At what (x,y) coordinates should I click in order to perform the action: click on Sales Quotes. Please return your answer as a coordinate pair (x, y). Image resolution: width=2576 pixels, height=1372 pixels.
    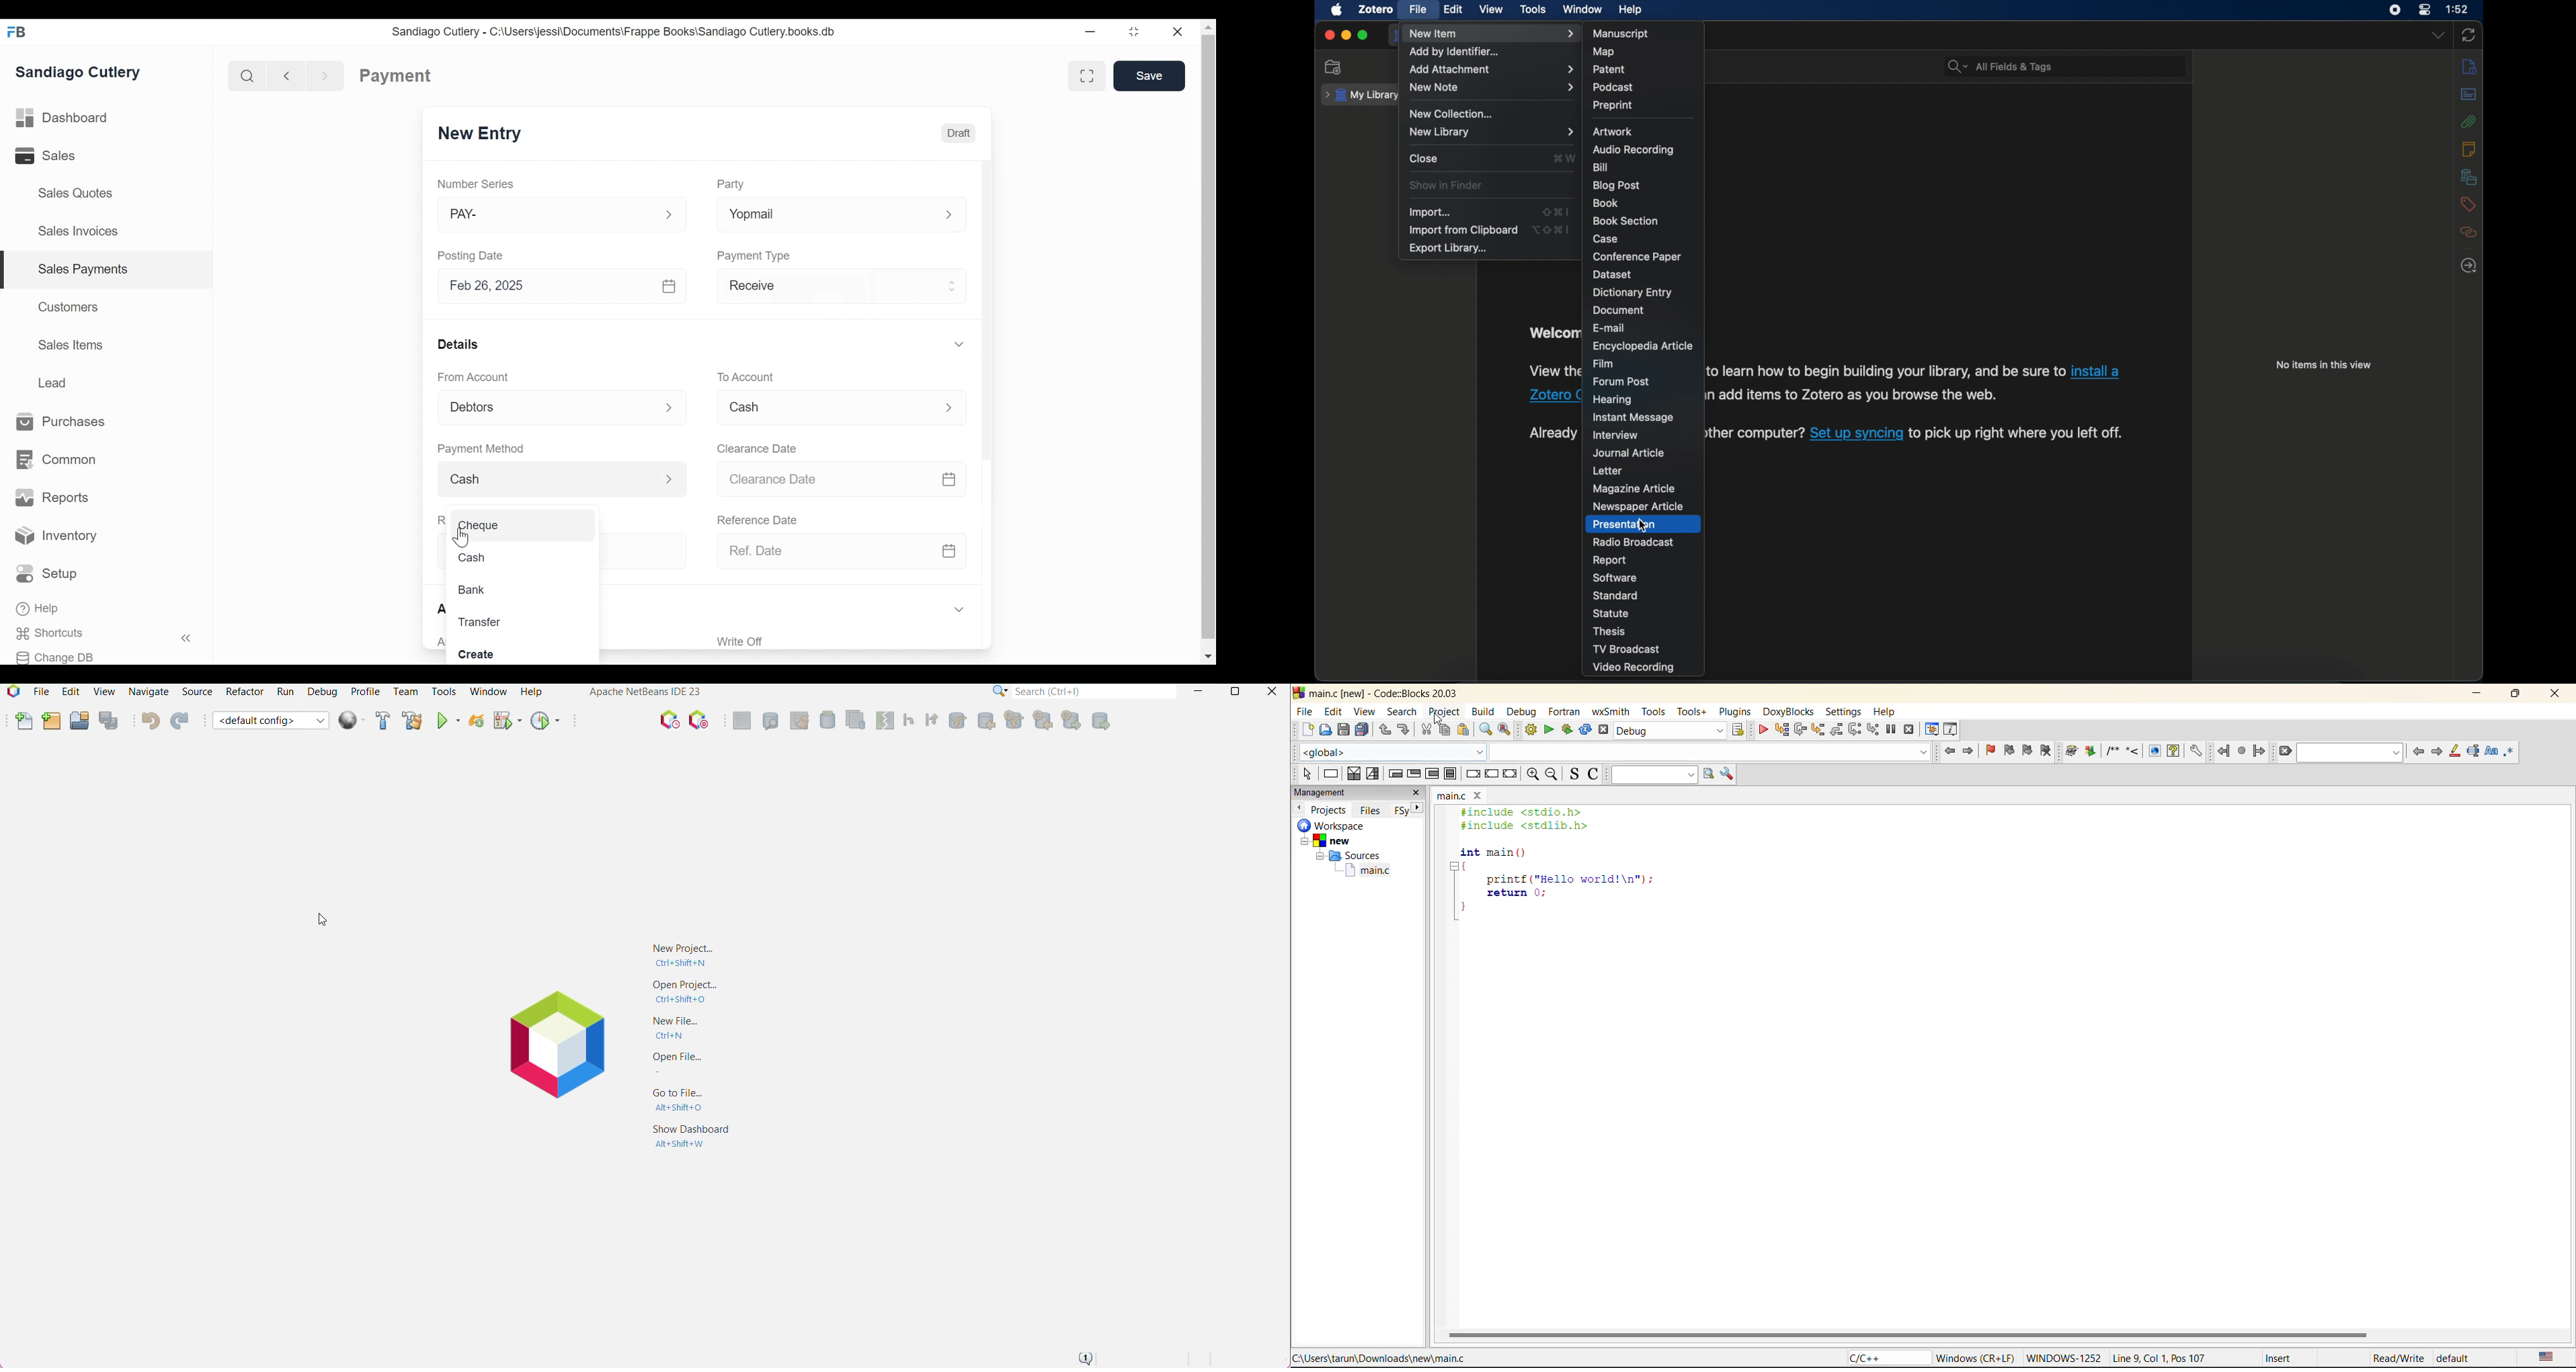
    Looking at the image, I should click on (74, 193).